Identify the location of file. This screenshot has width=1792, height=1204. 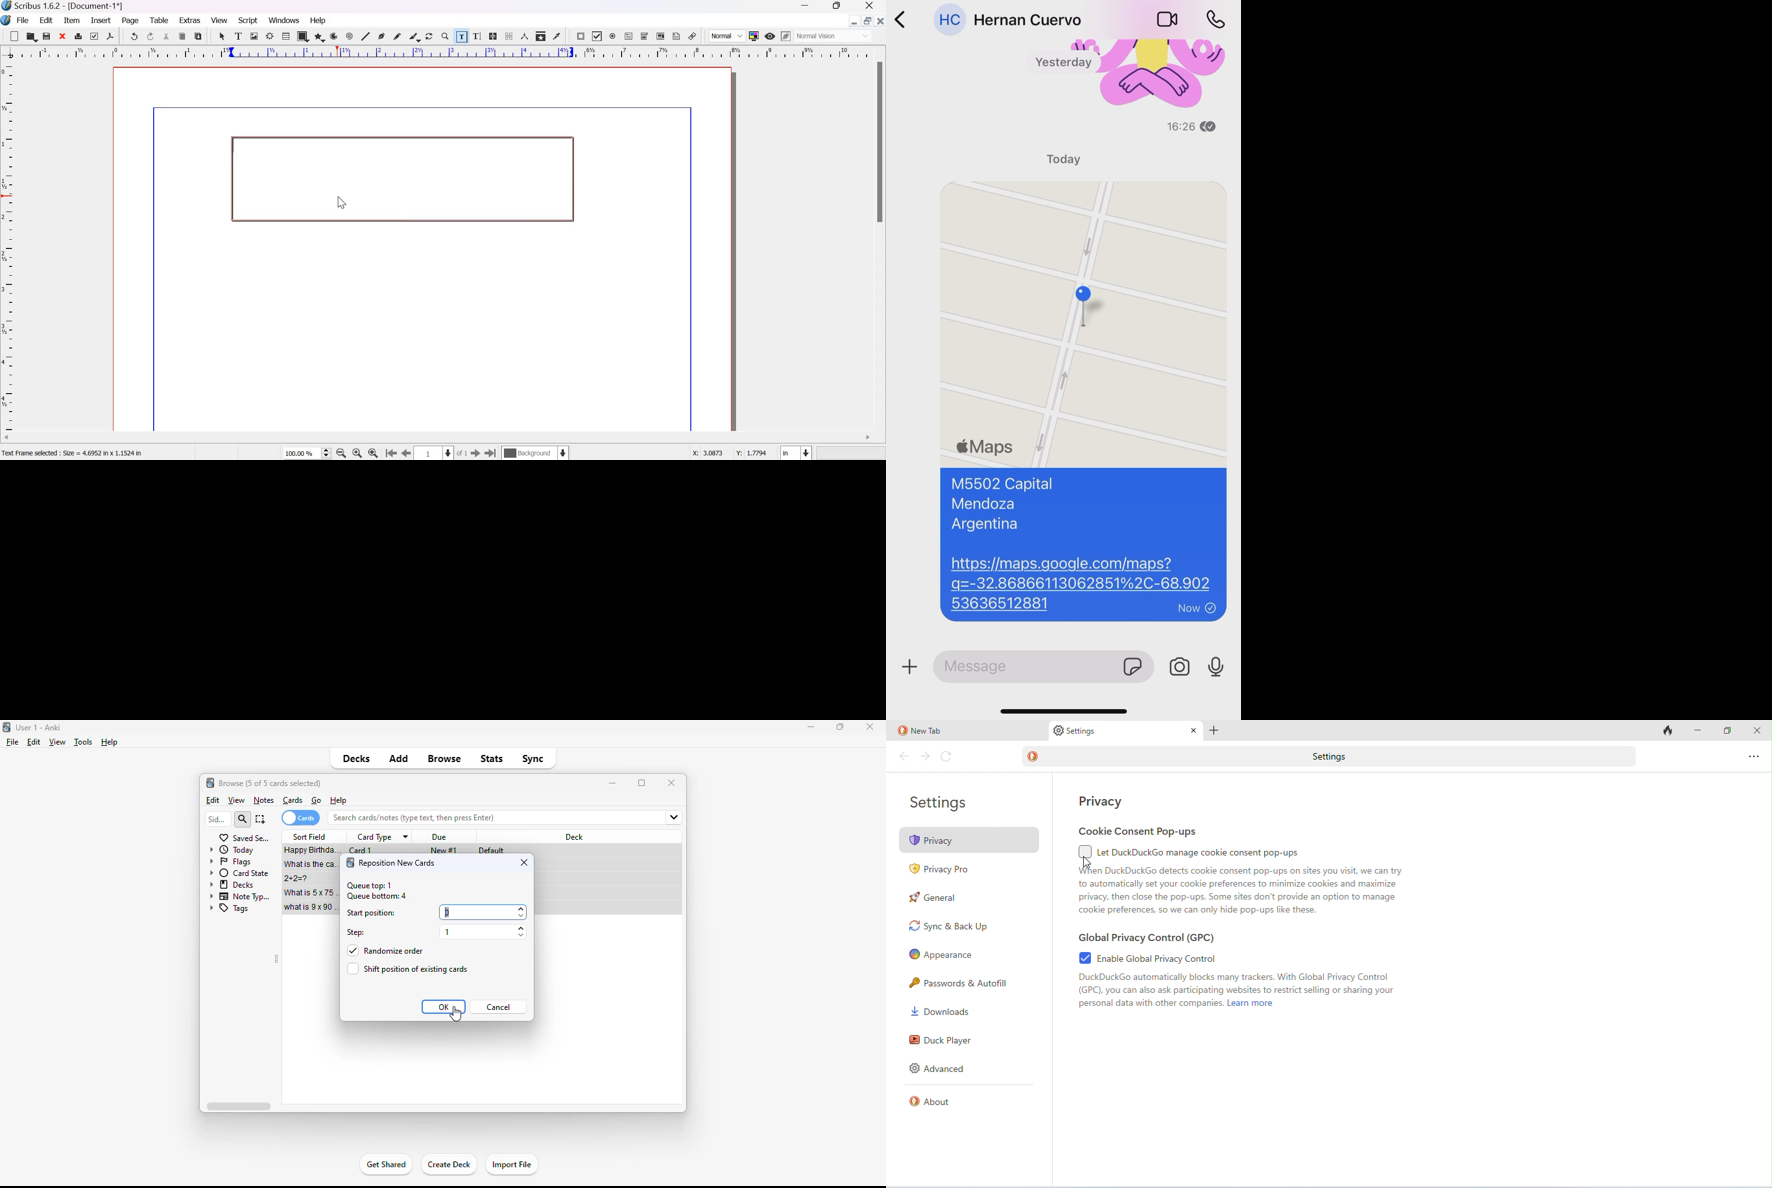
(12, 742).